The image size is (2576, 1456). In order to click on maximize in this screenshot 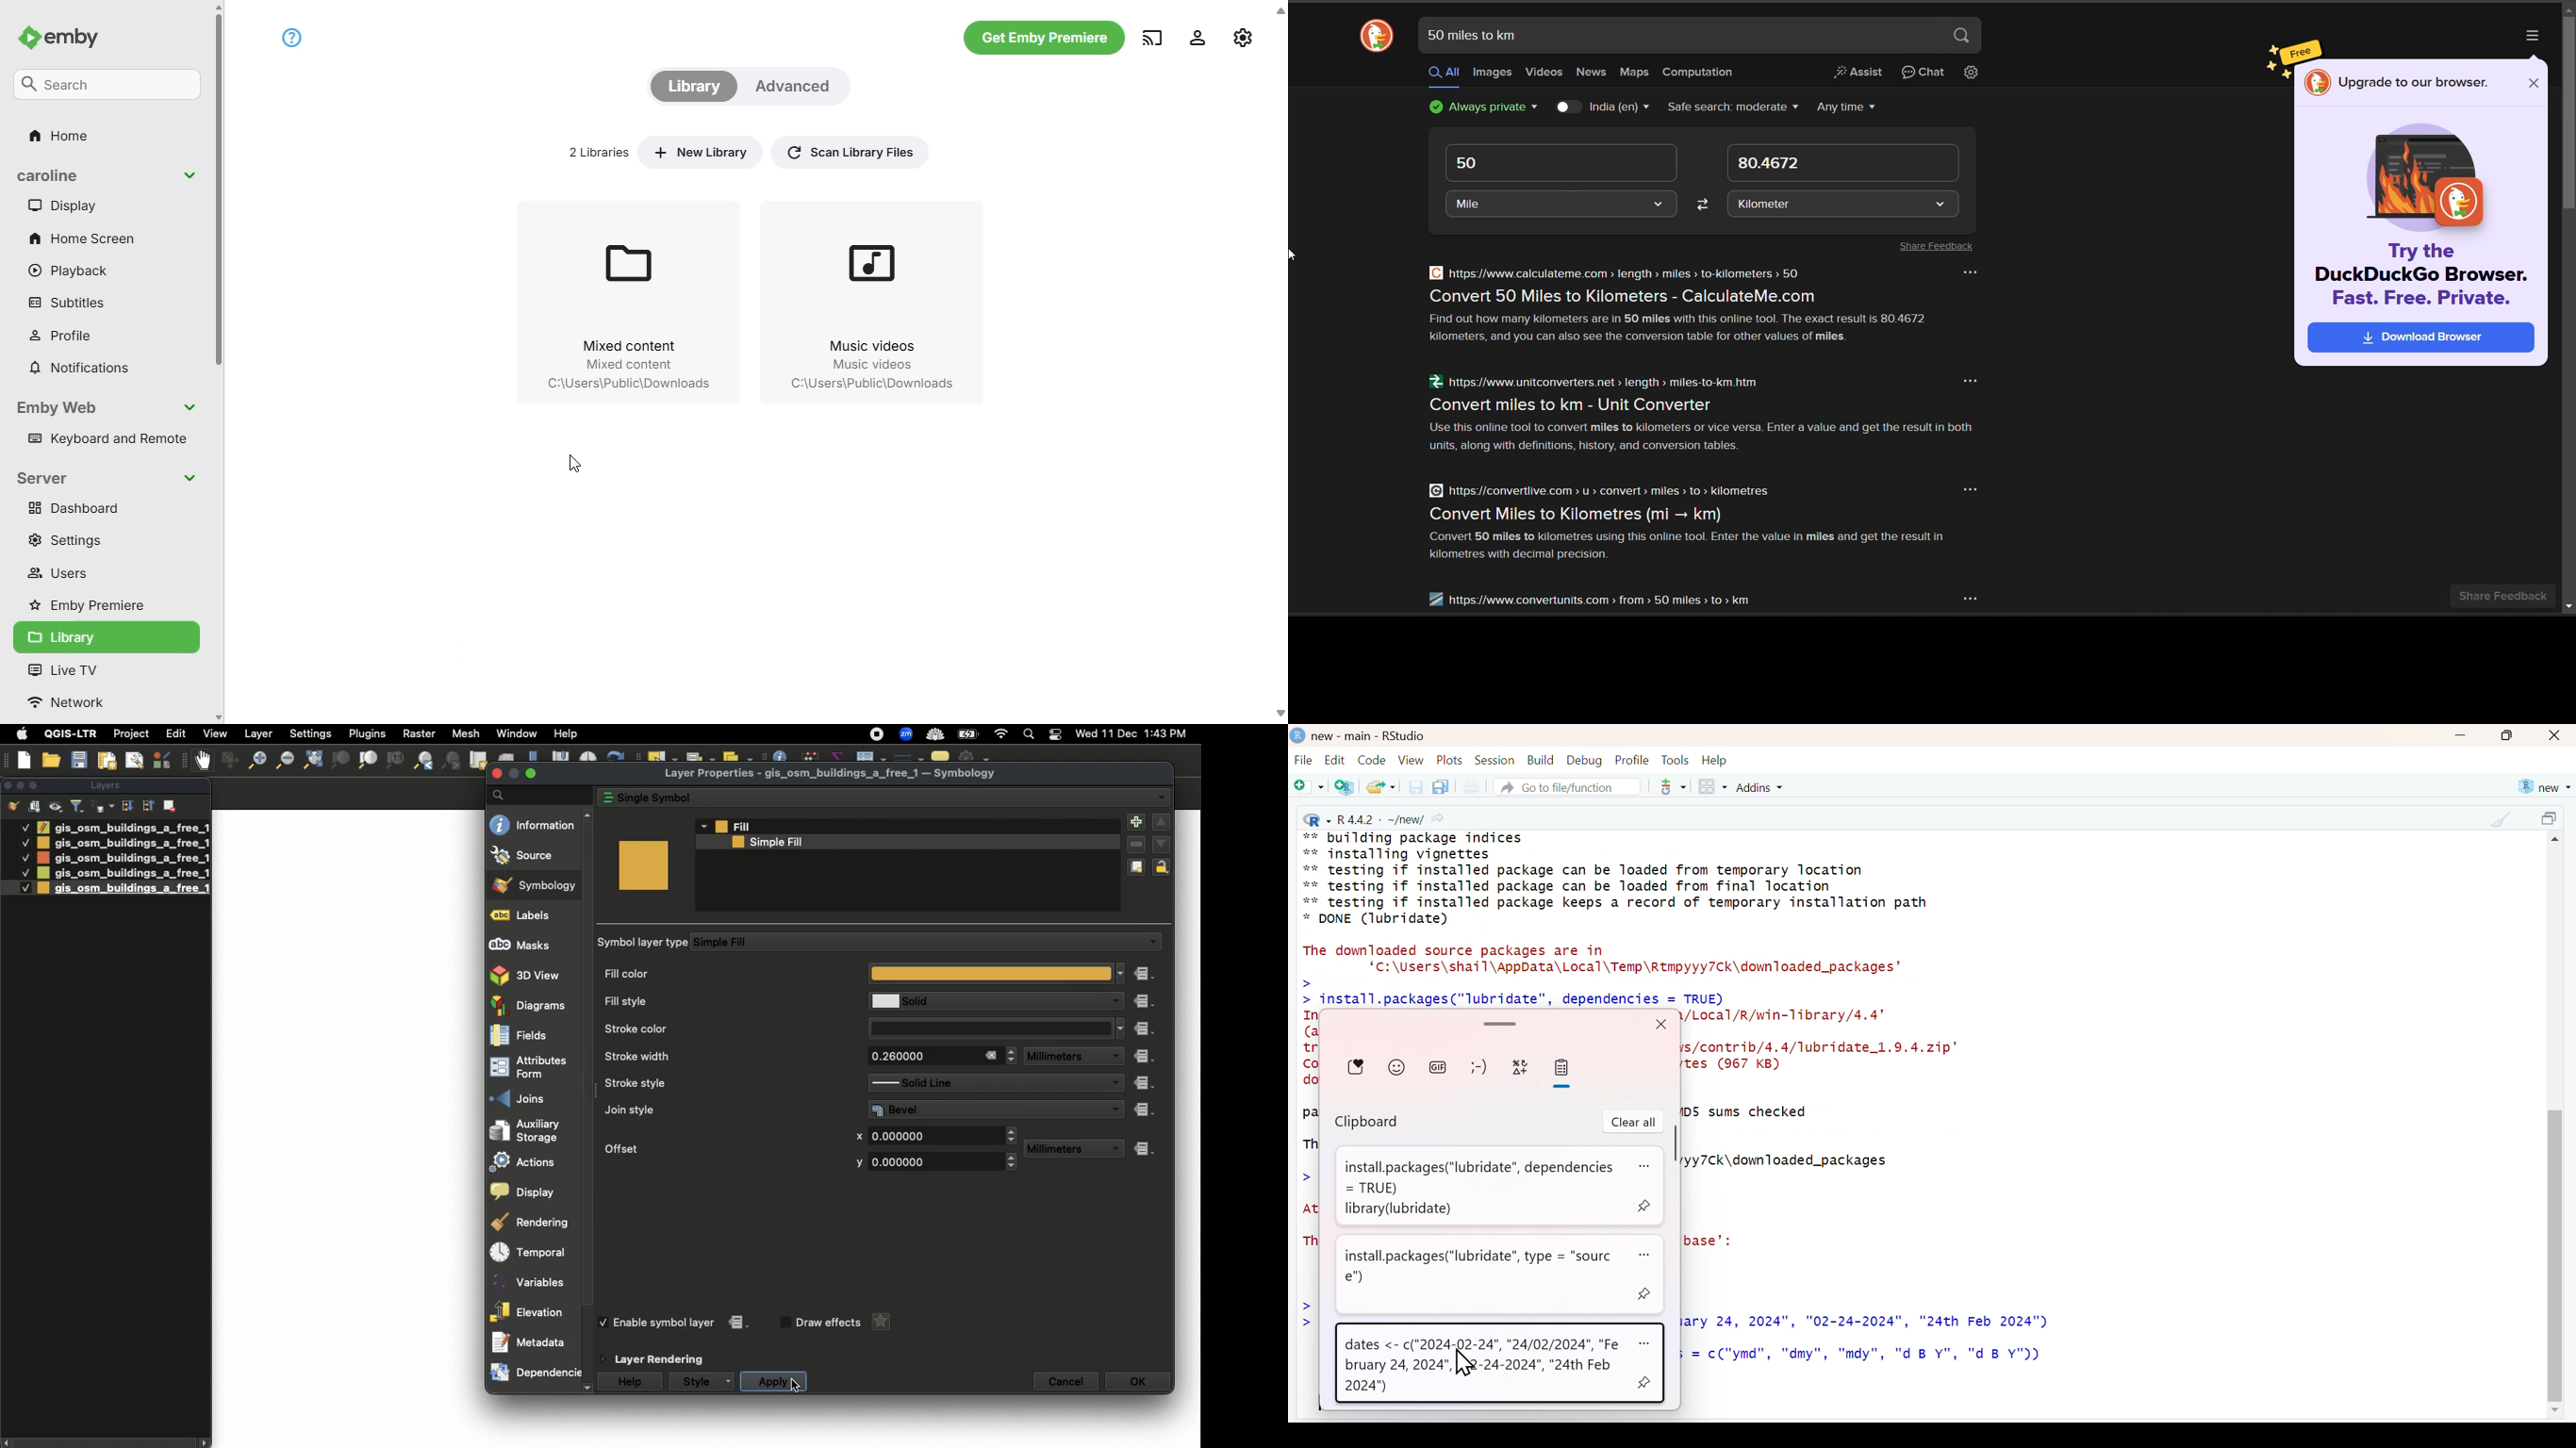, I will do `click(2552, 820)`.